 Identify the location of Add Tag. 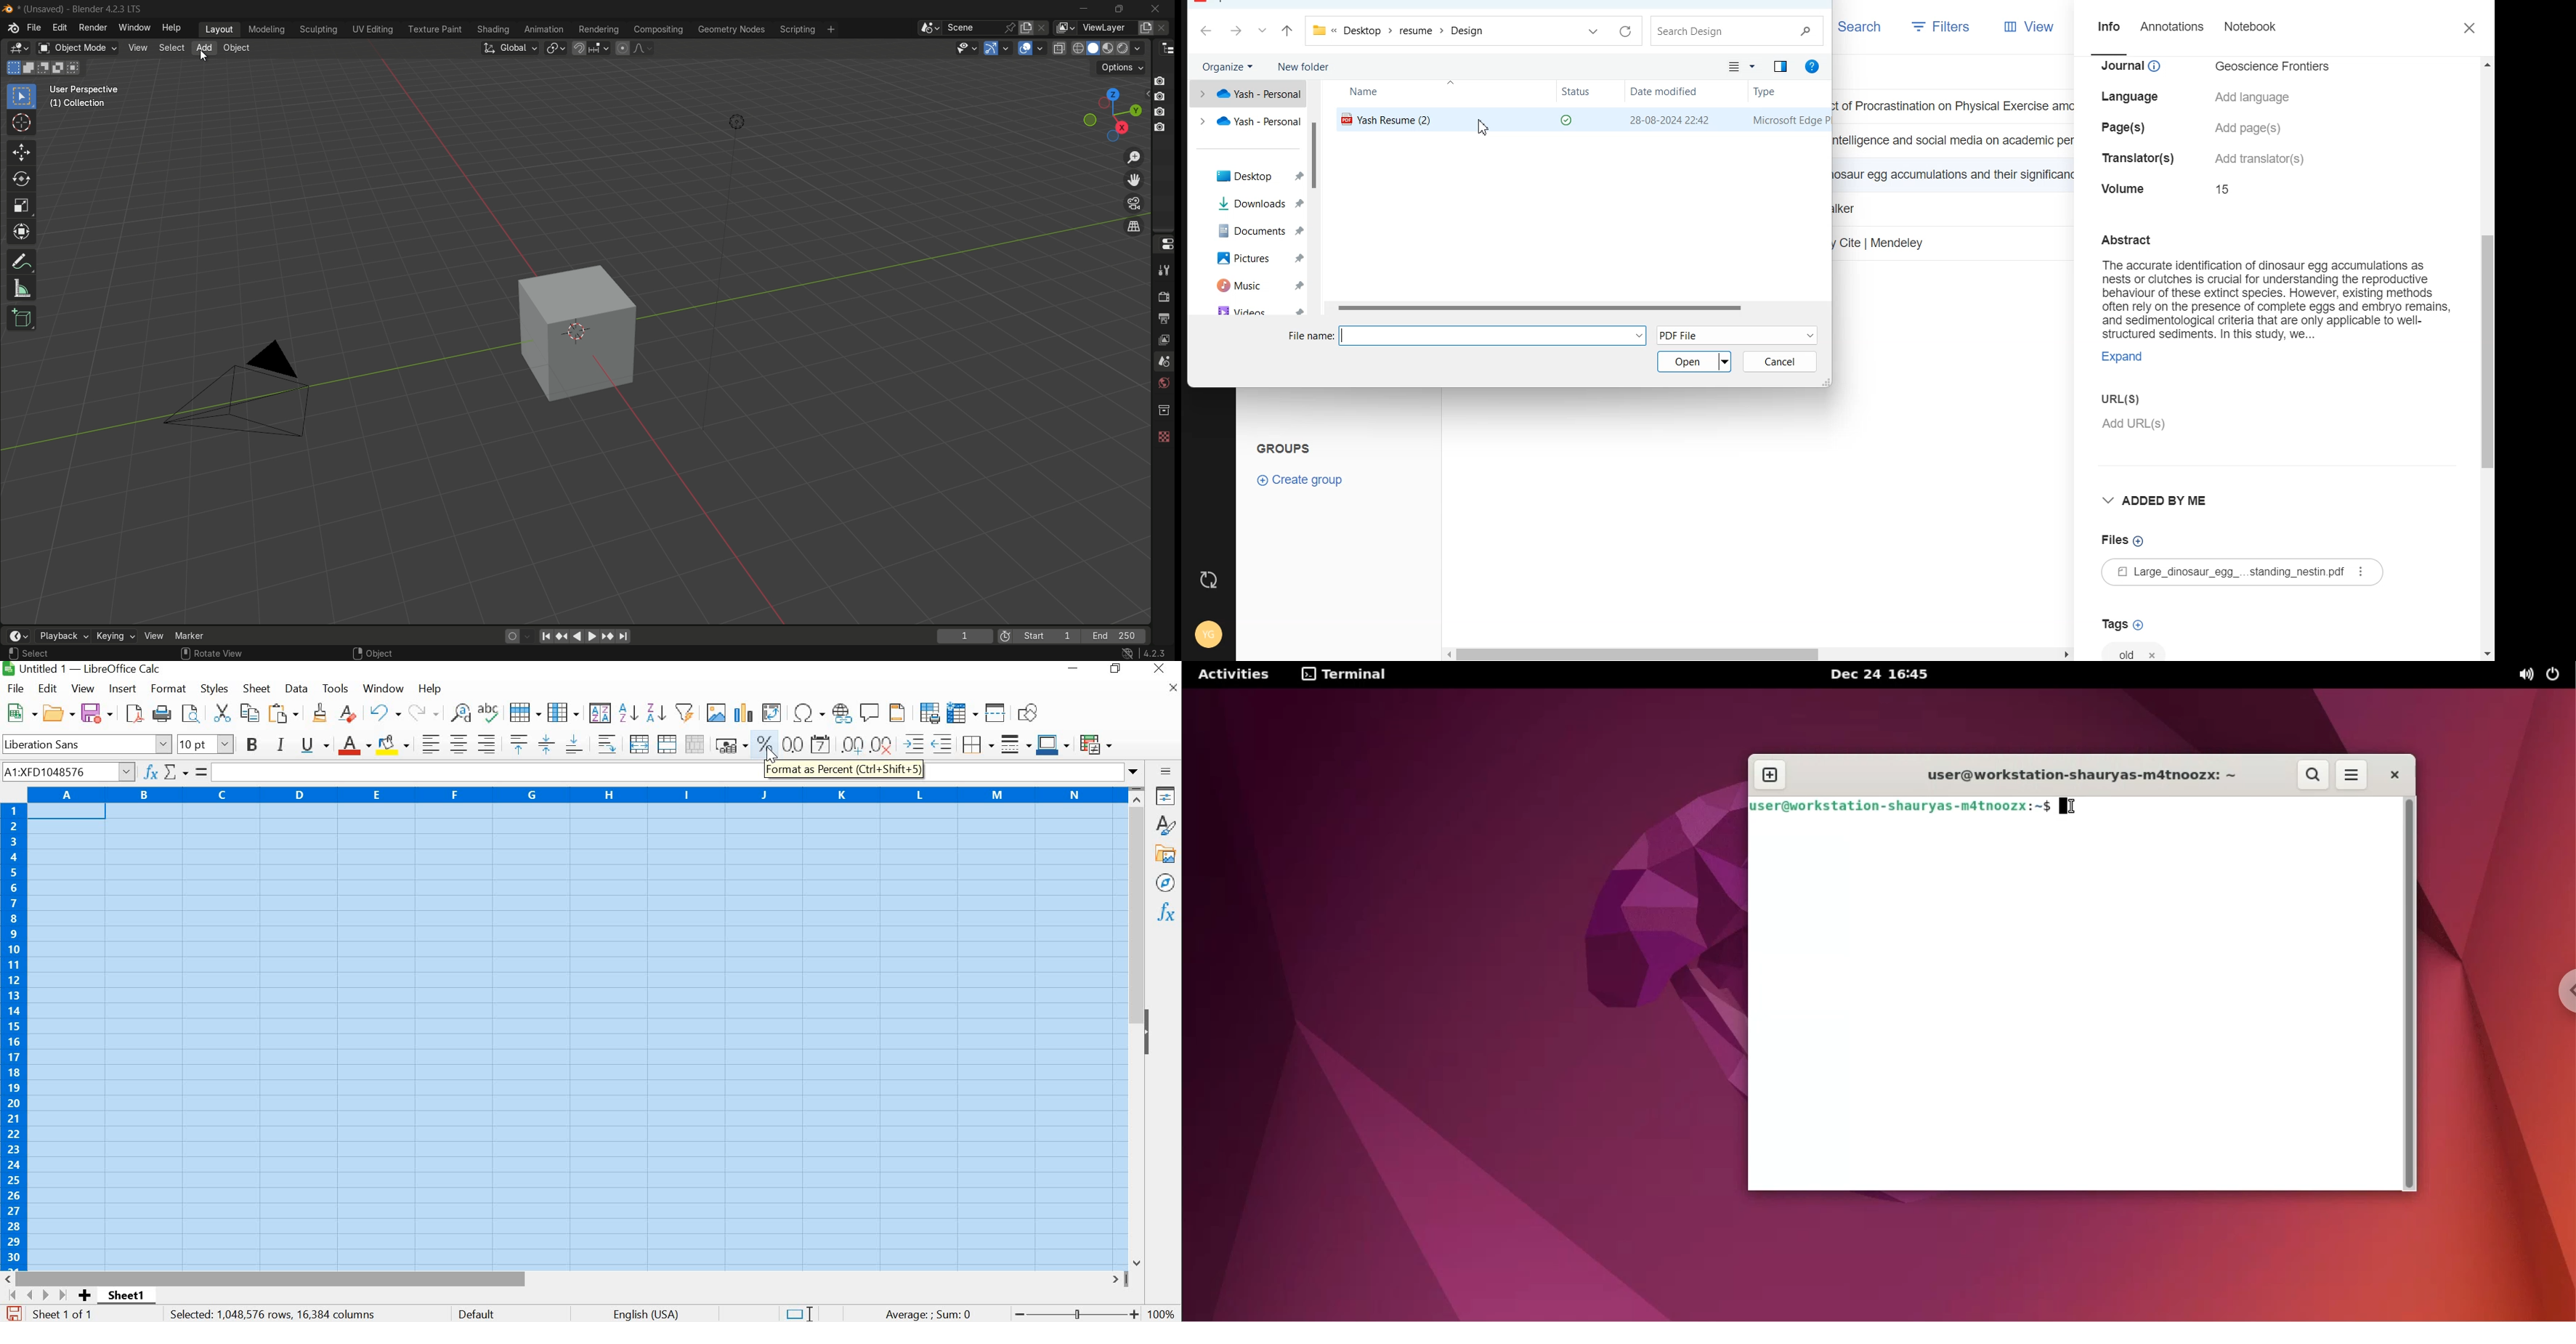
(2122, 625).